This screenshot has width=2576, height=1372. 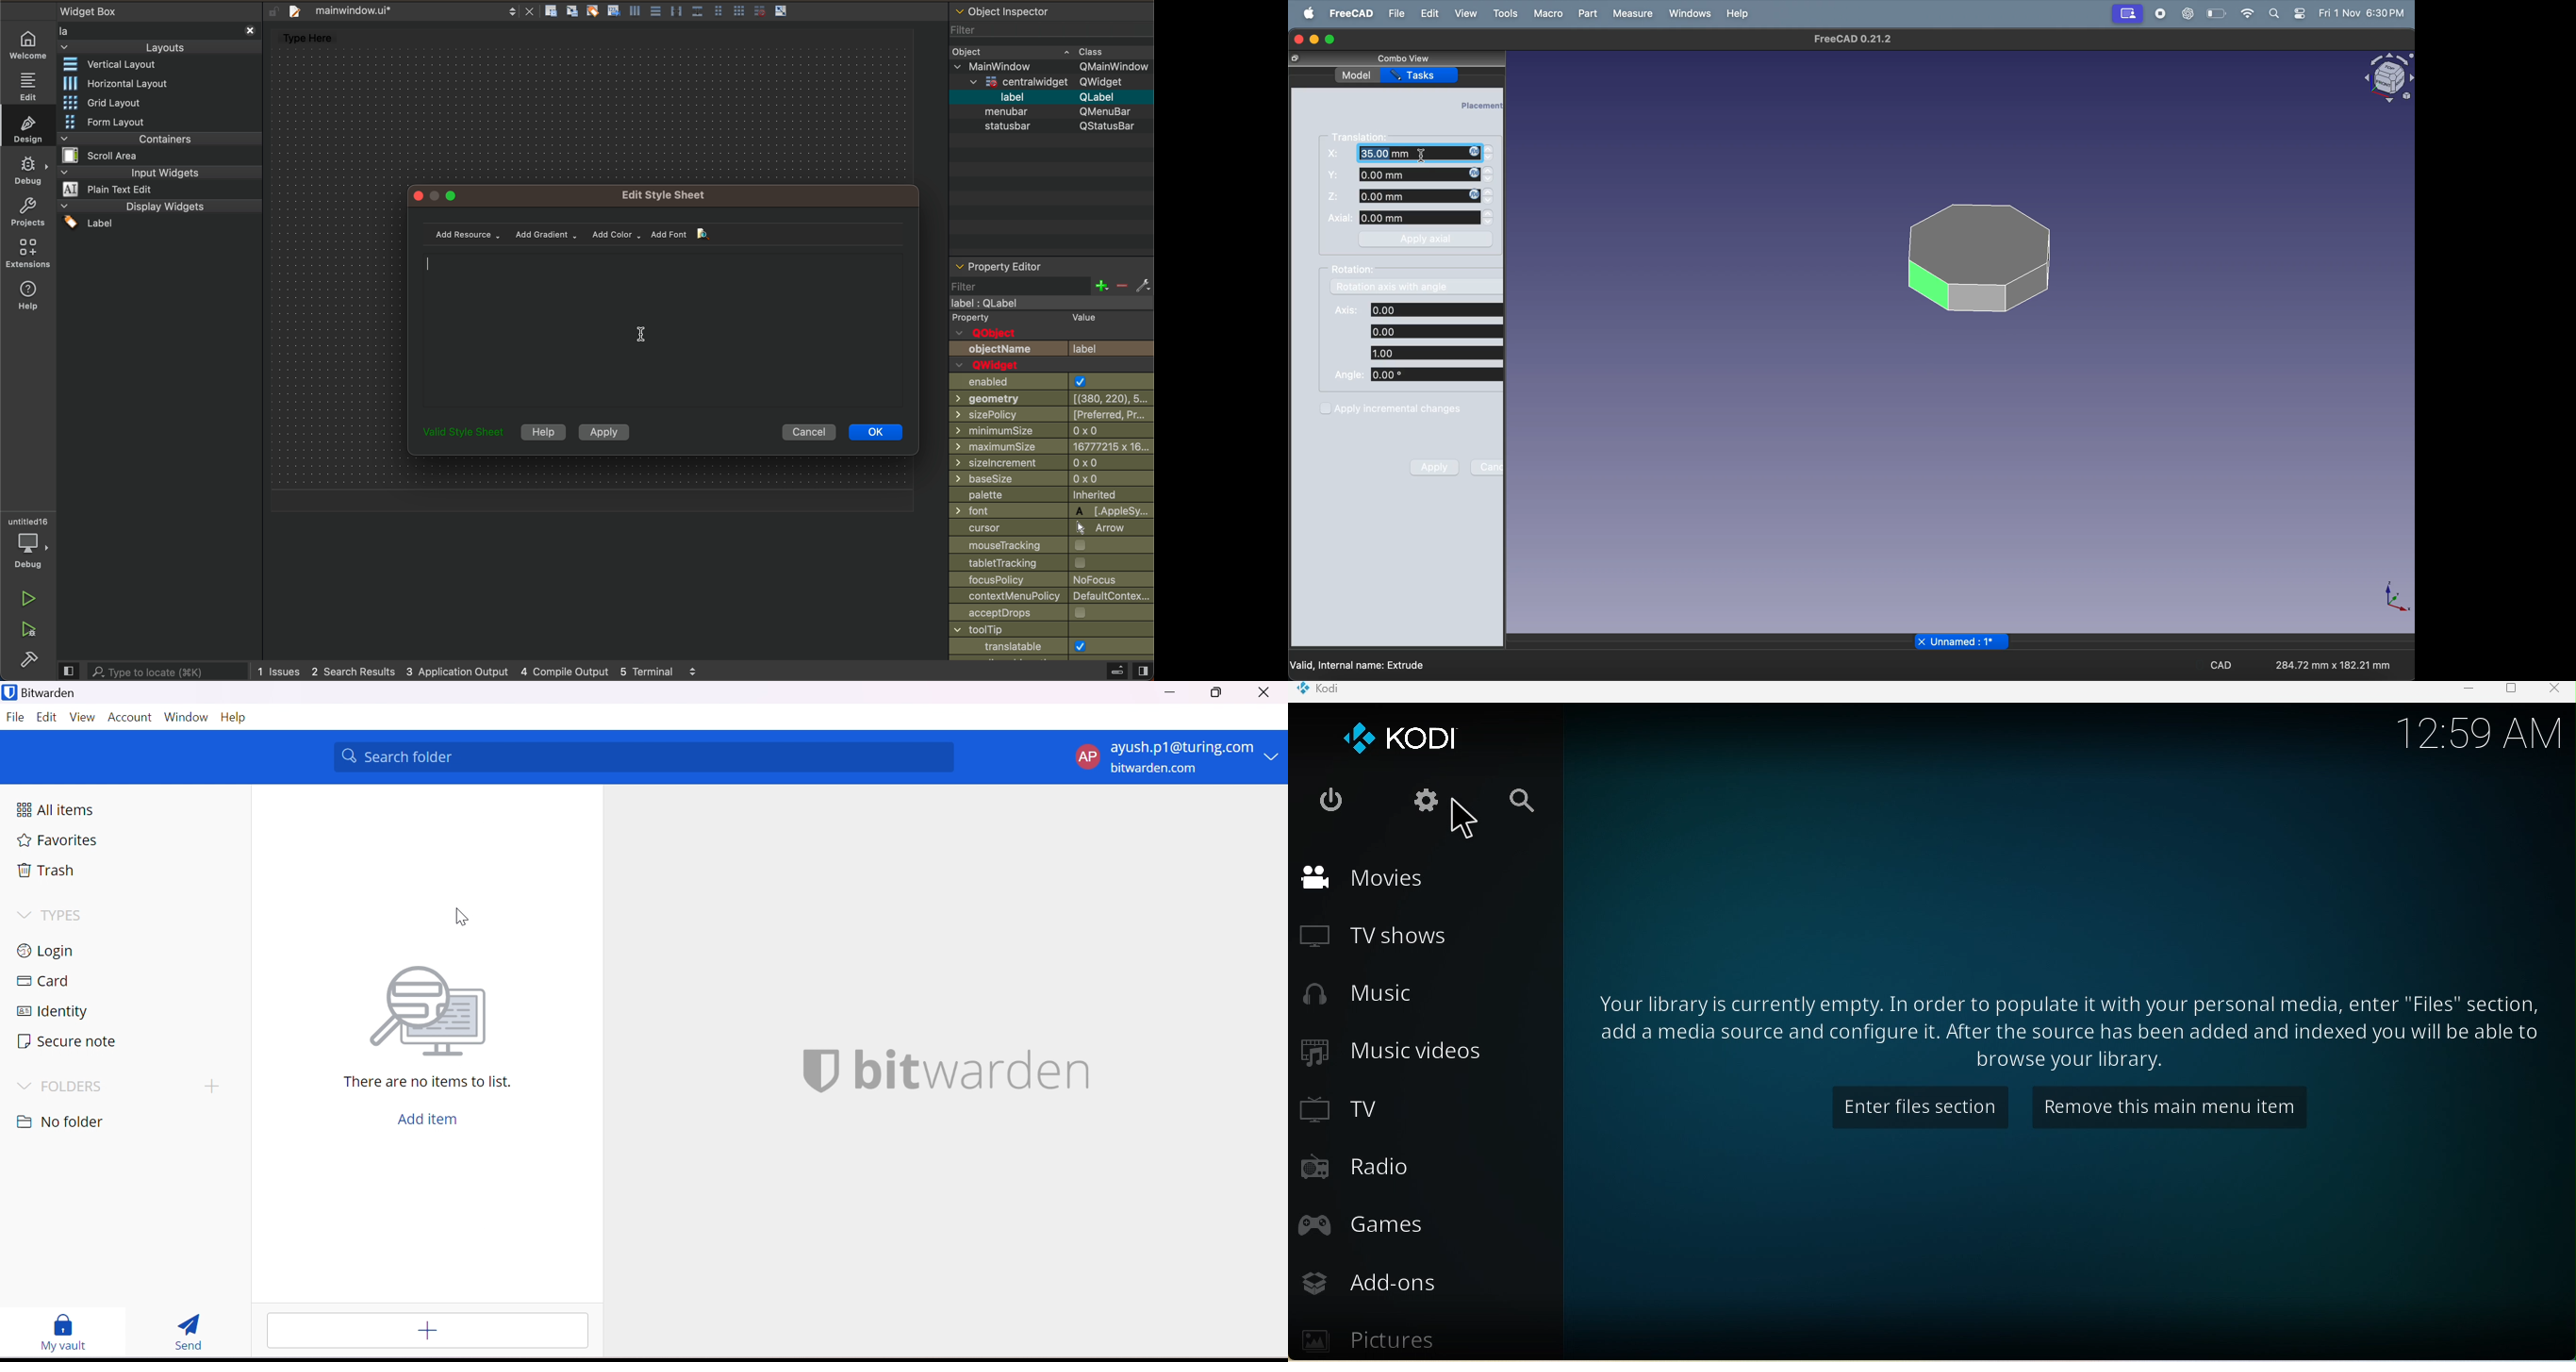 I want to click on Kodi icon, so click(x=1327, y=692).